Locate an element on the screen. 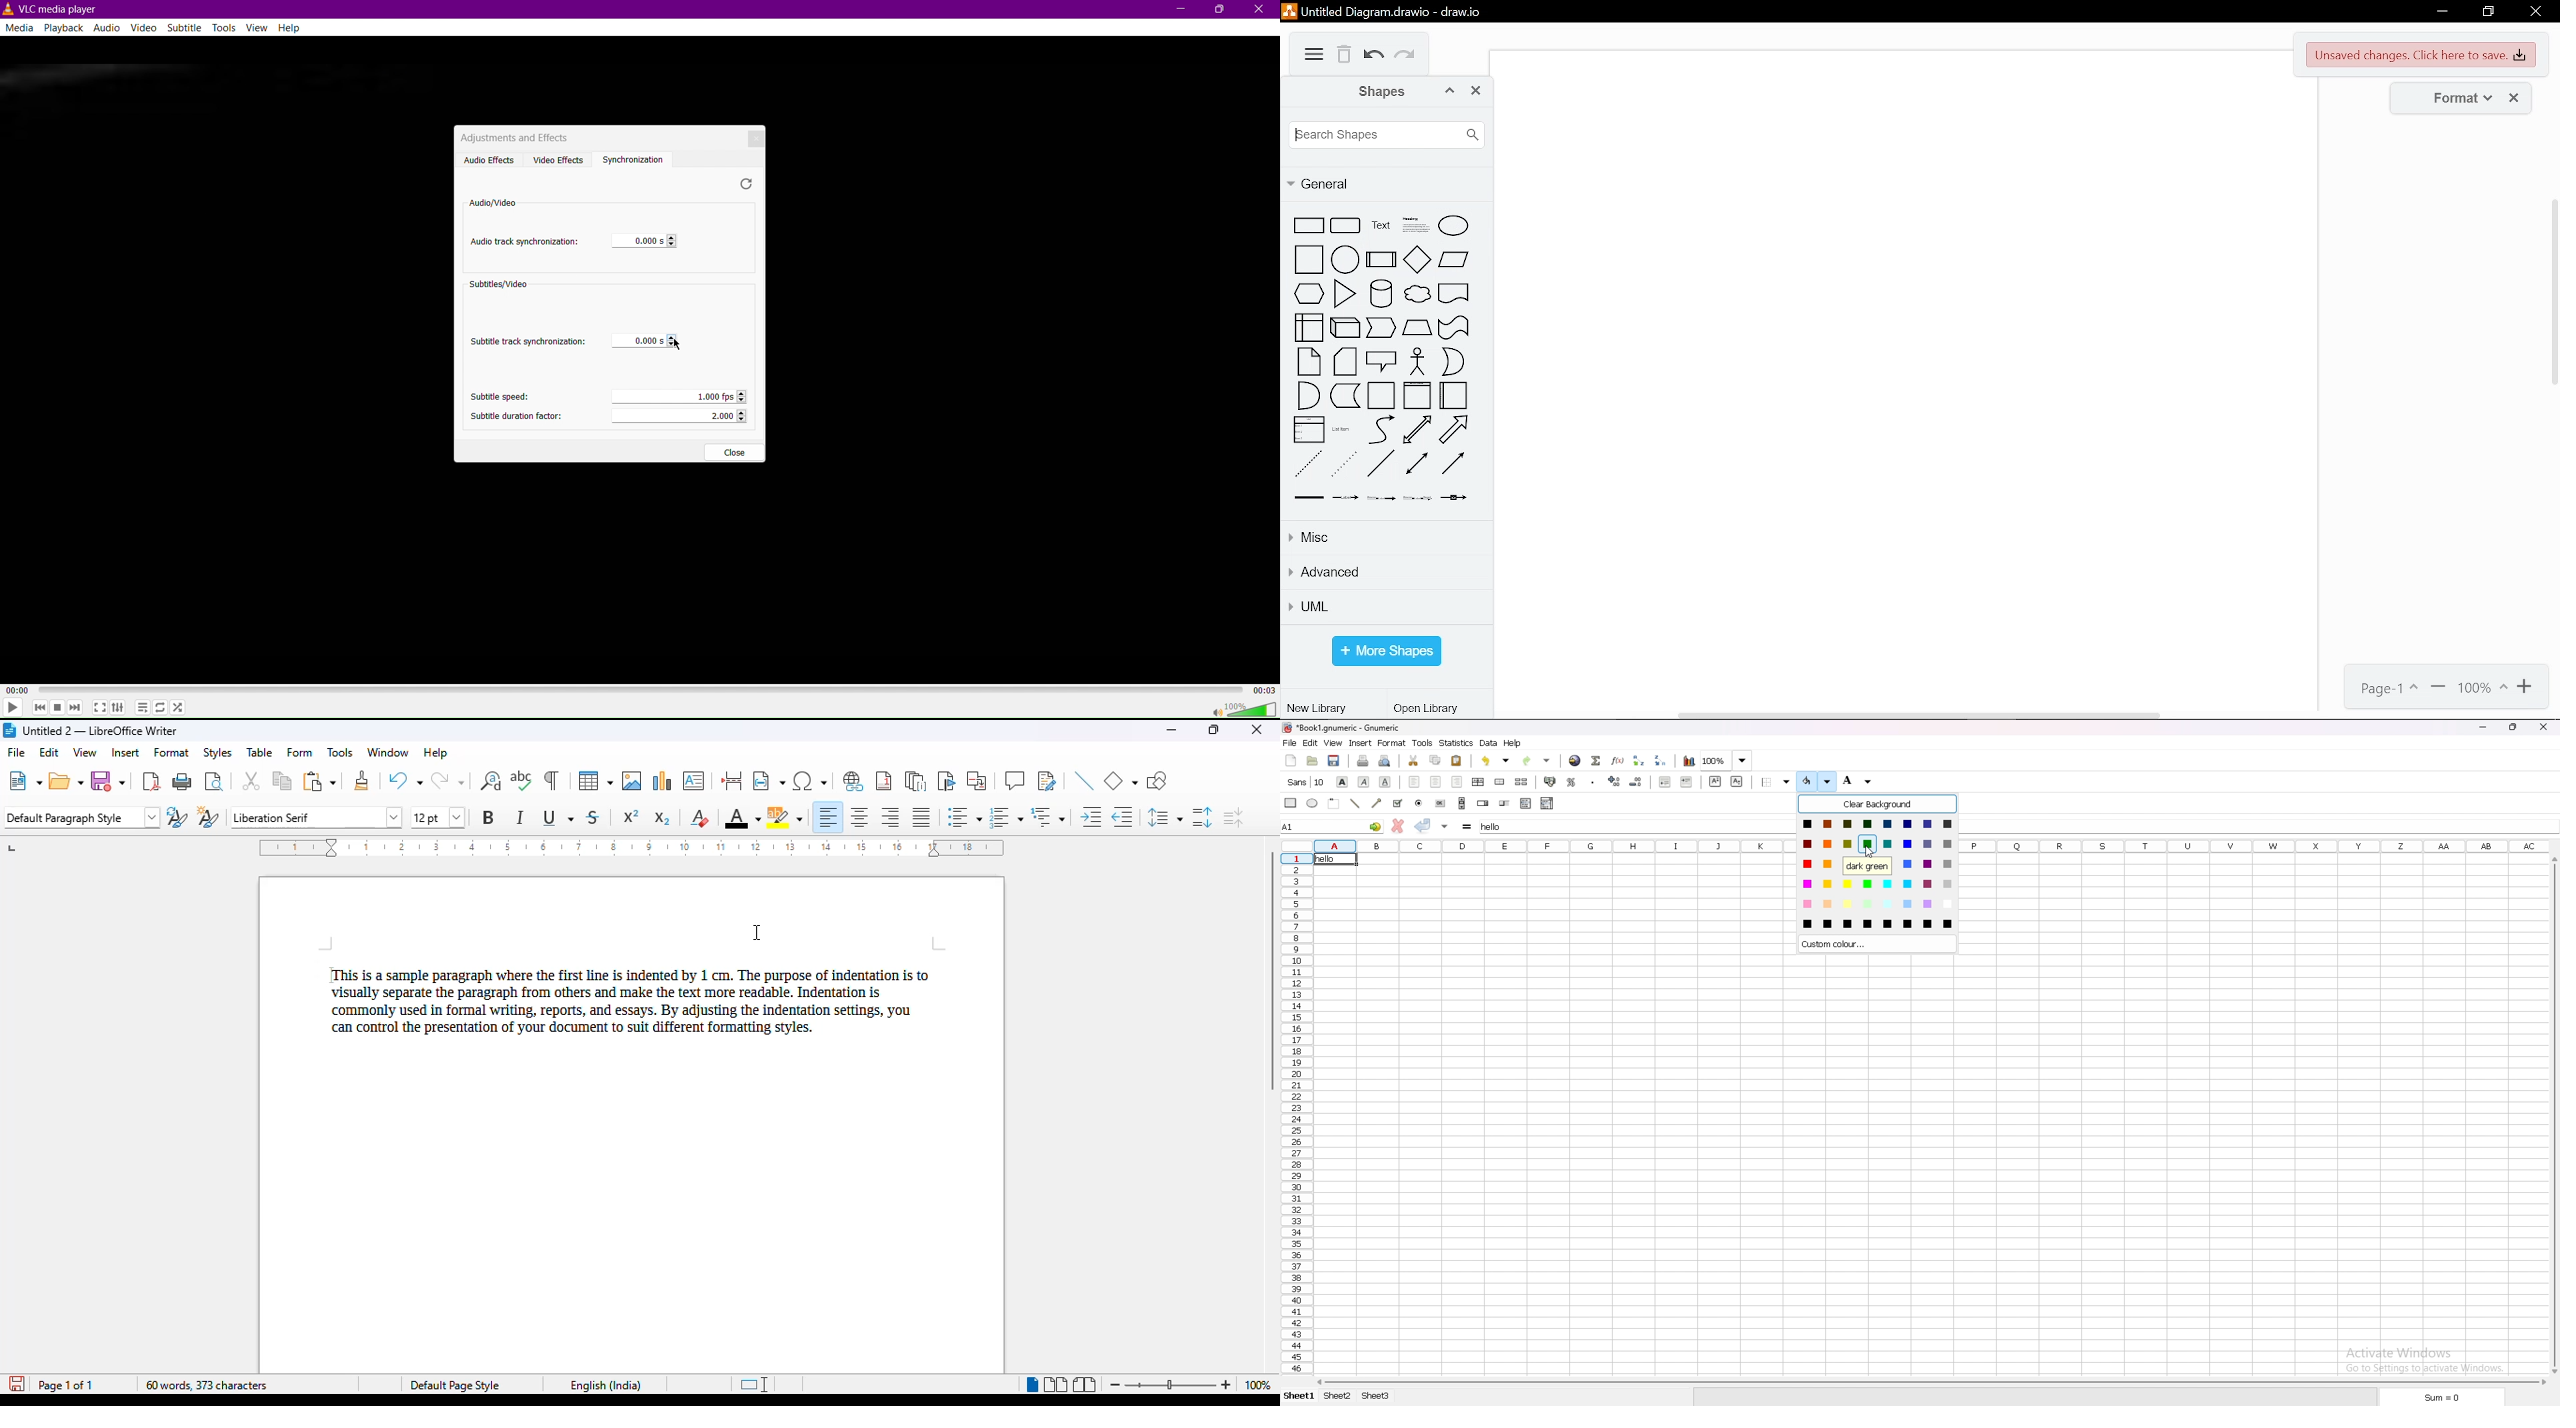 This screenshot has height=1428, width=2576. ellipse is located at coordinates (1313, 803).